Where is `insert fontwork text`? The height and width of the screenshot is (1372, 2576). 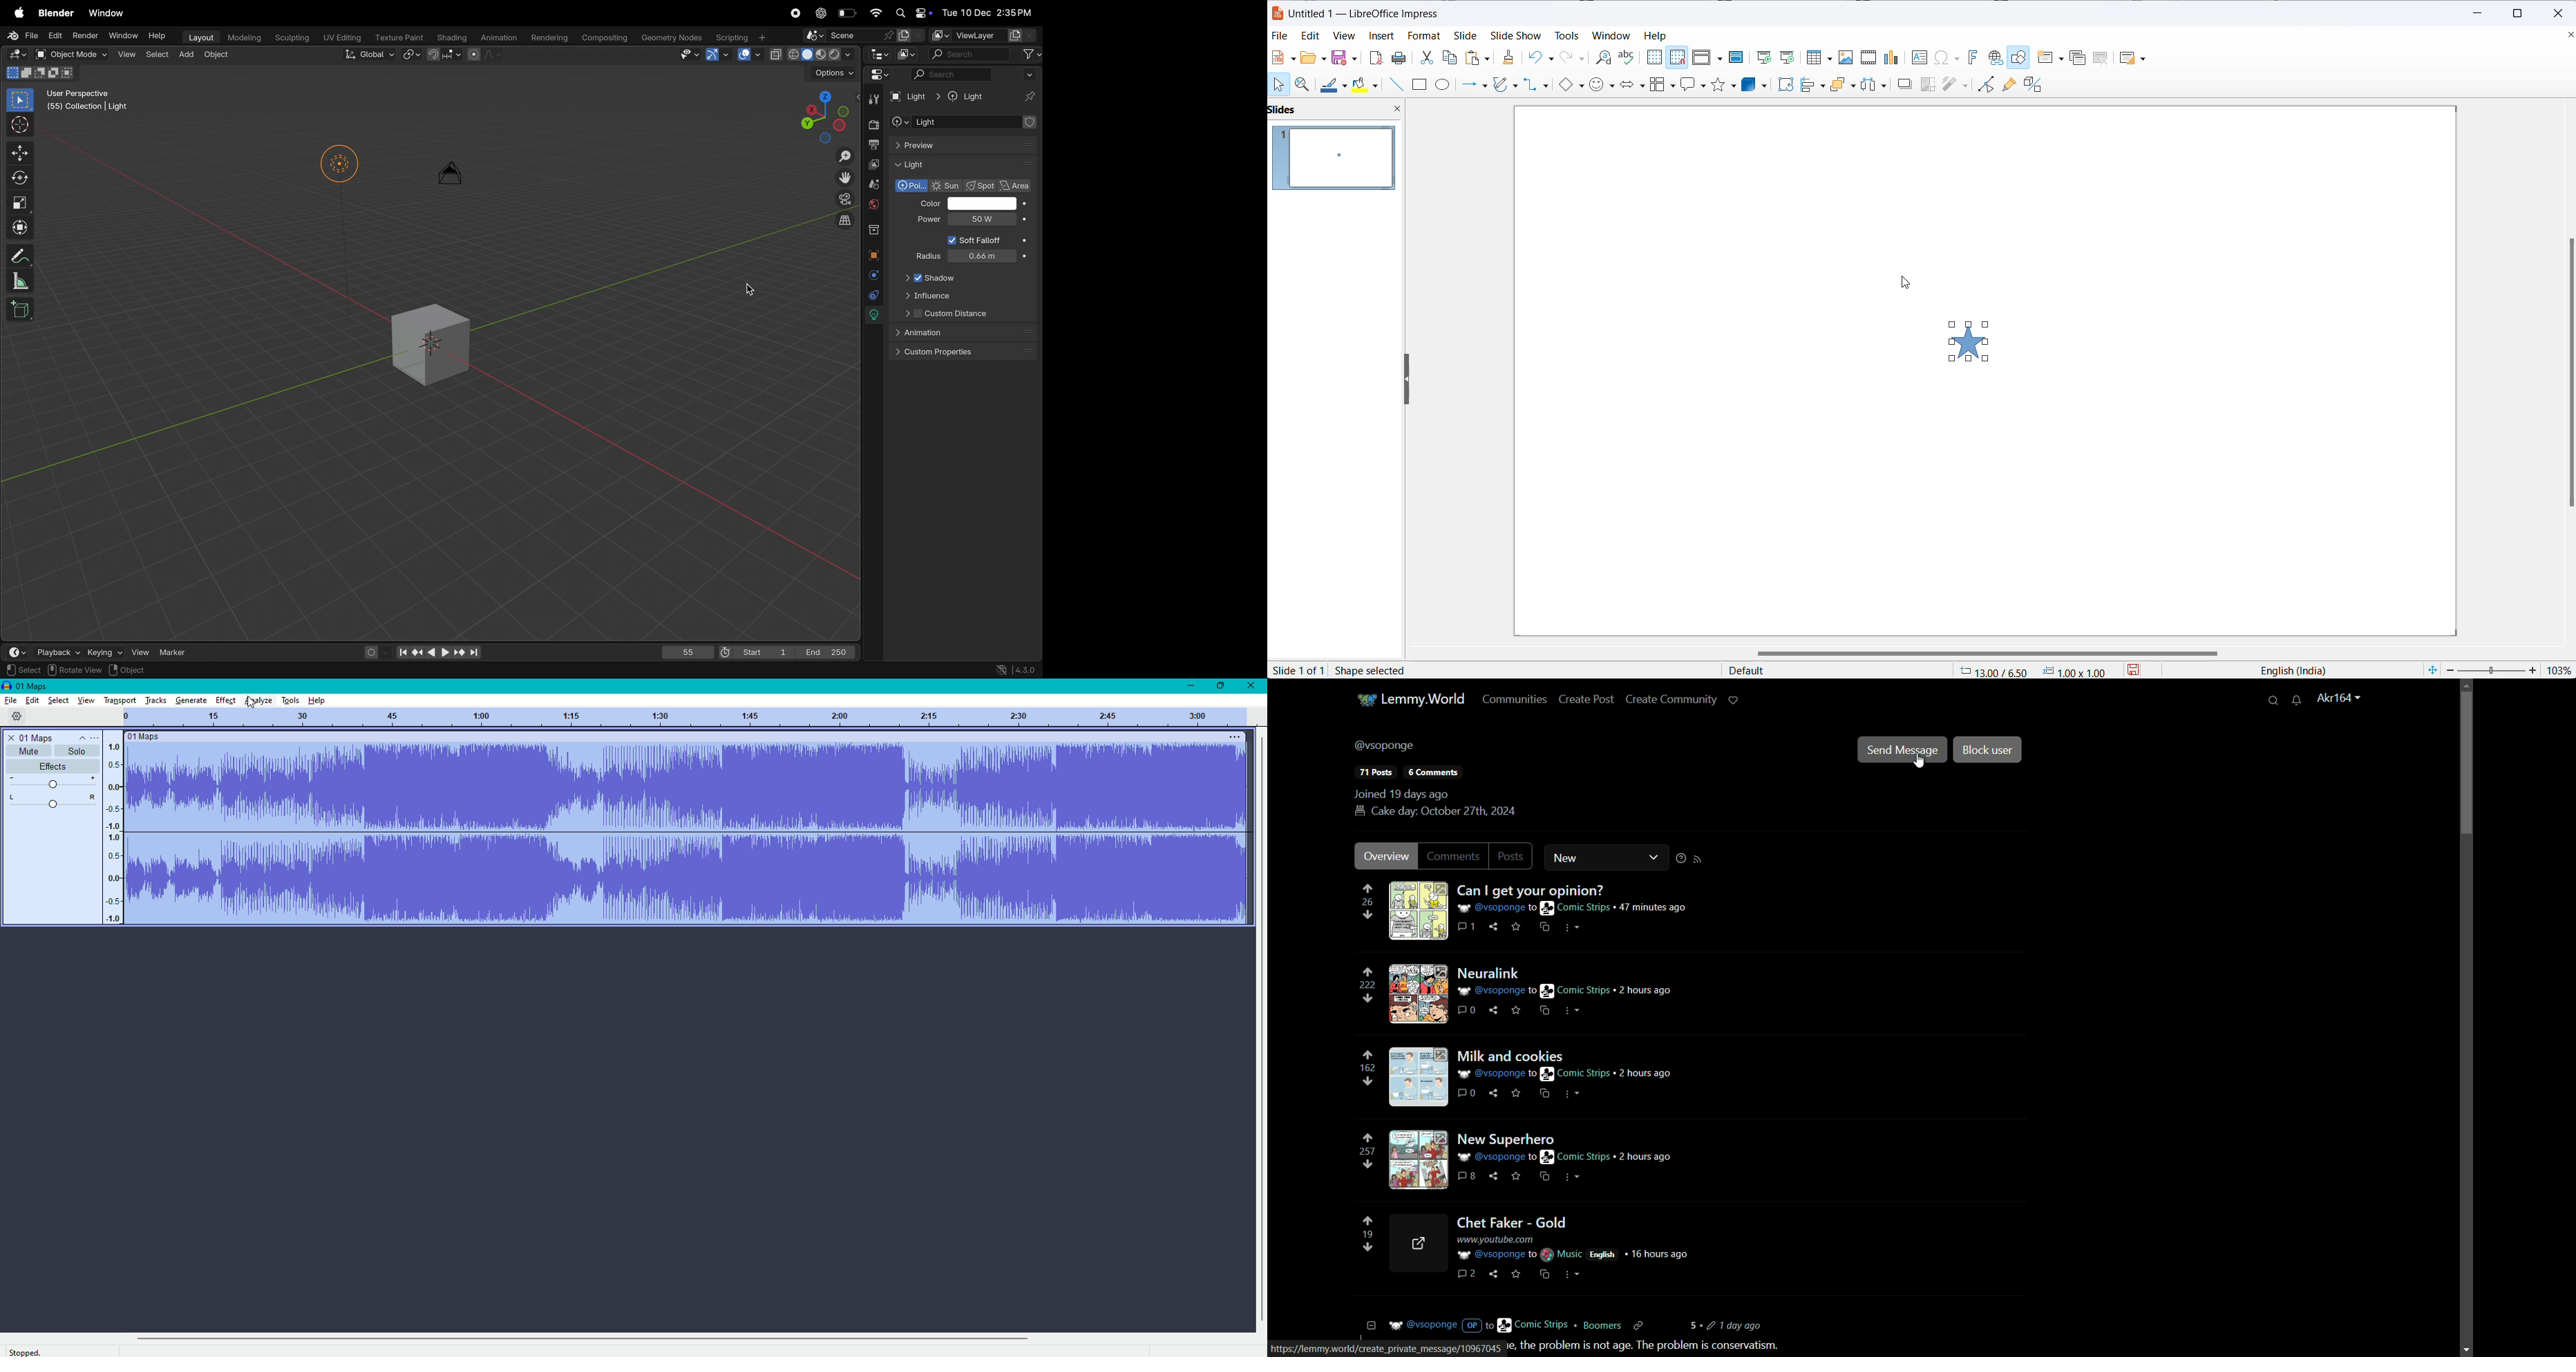 insert fontwork text is located at coordinates (1970, 57).